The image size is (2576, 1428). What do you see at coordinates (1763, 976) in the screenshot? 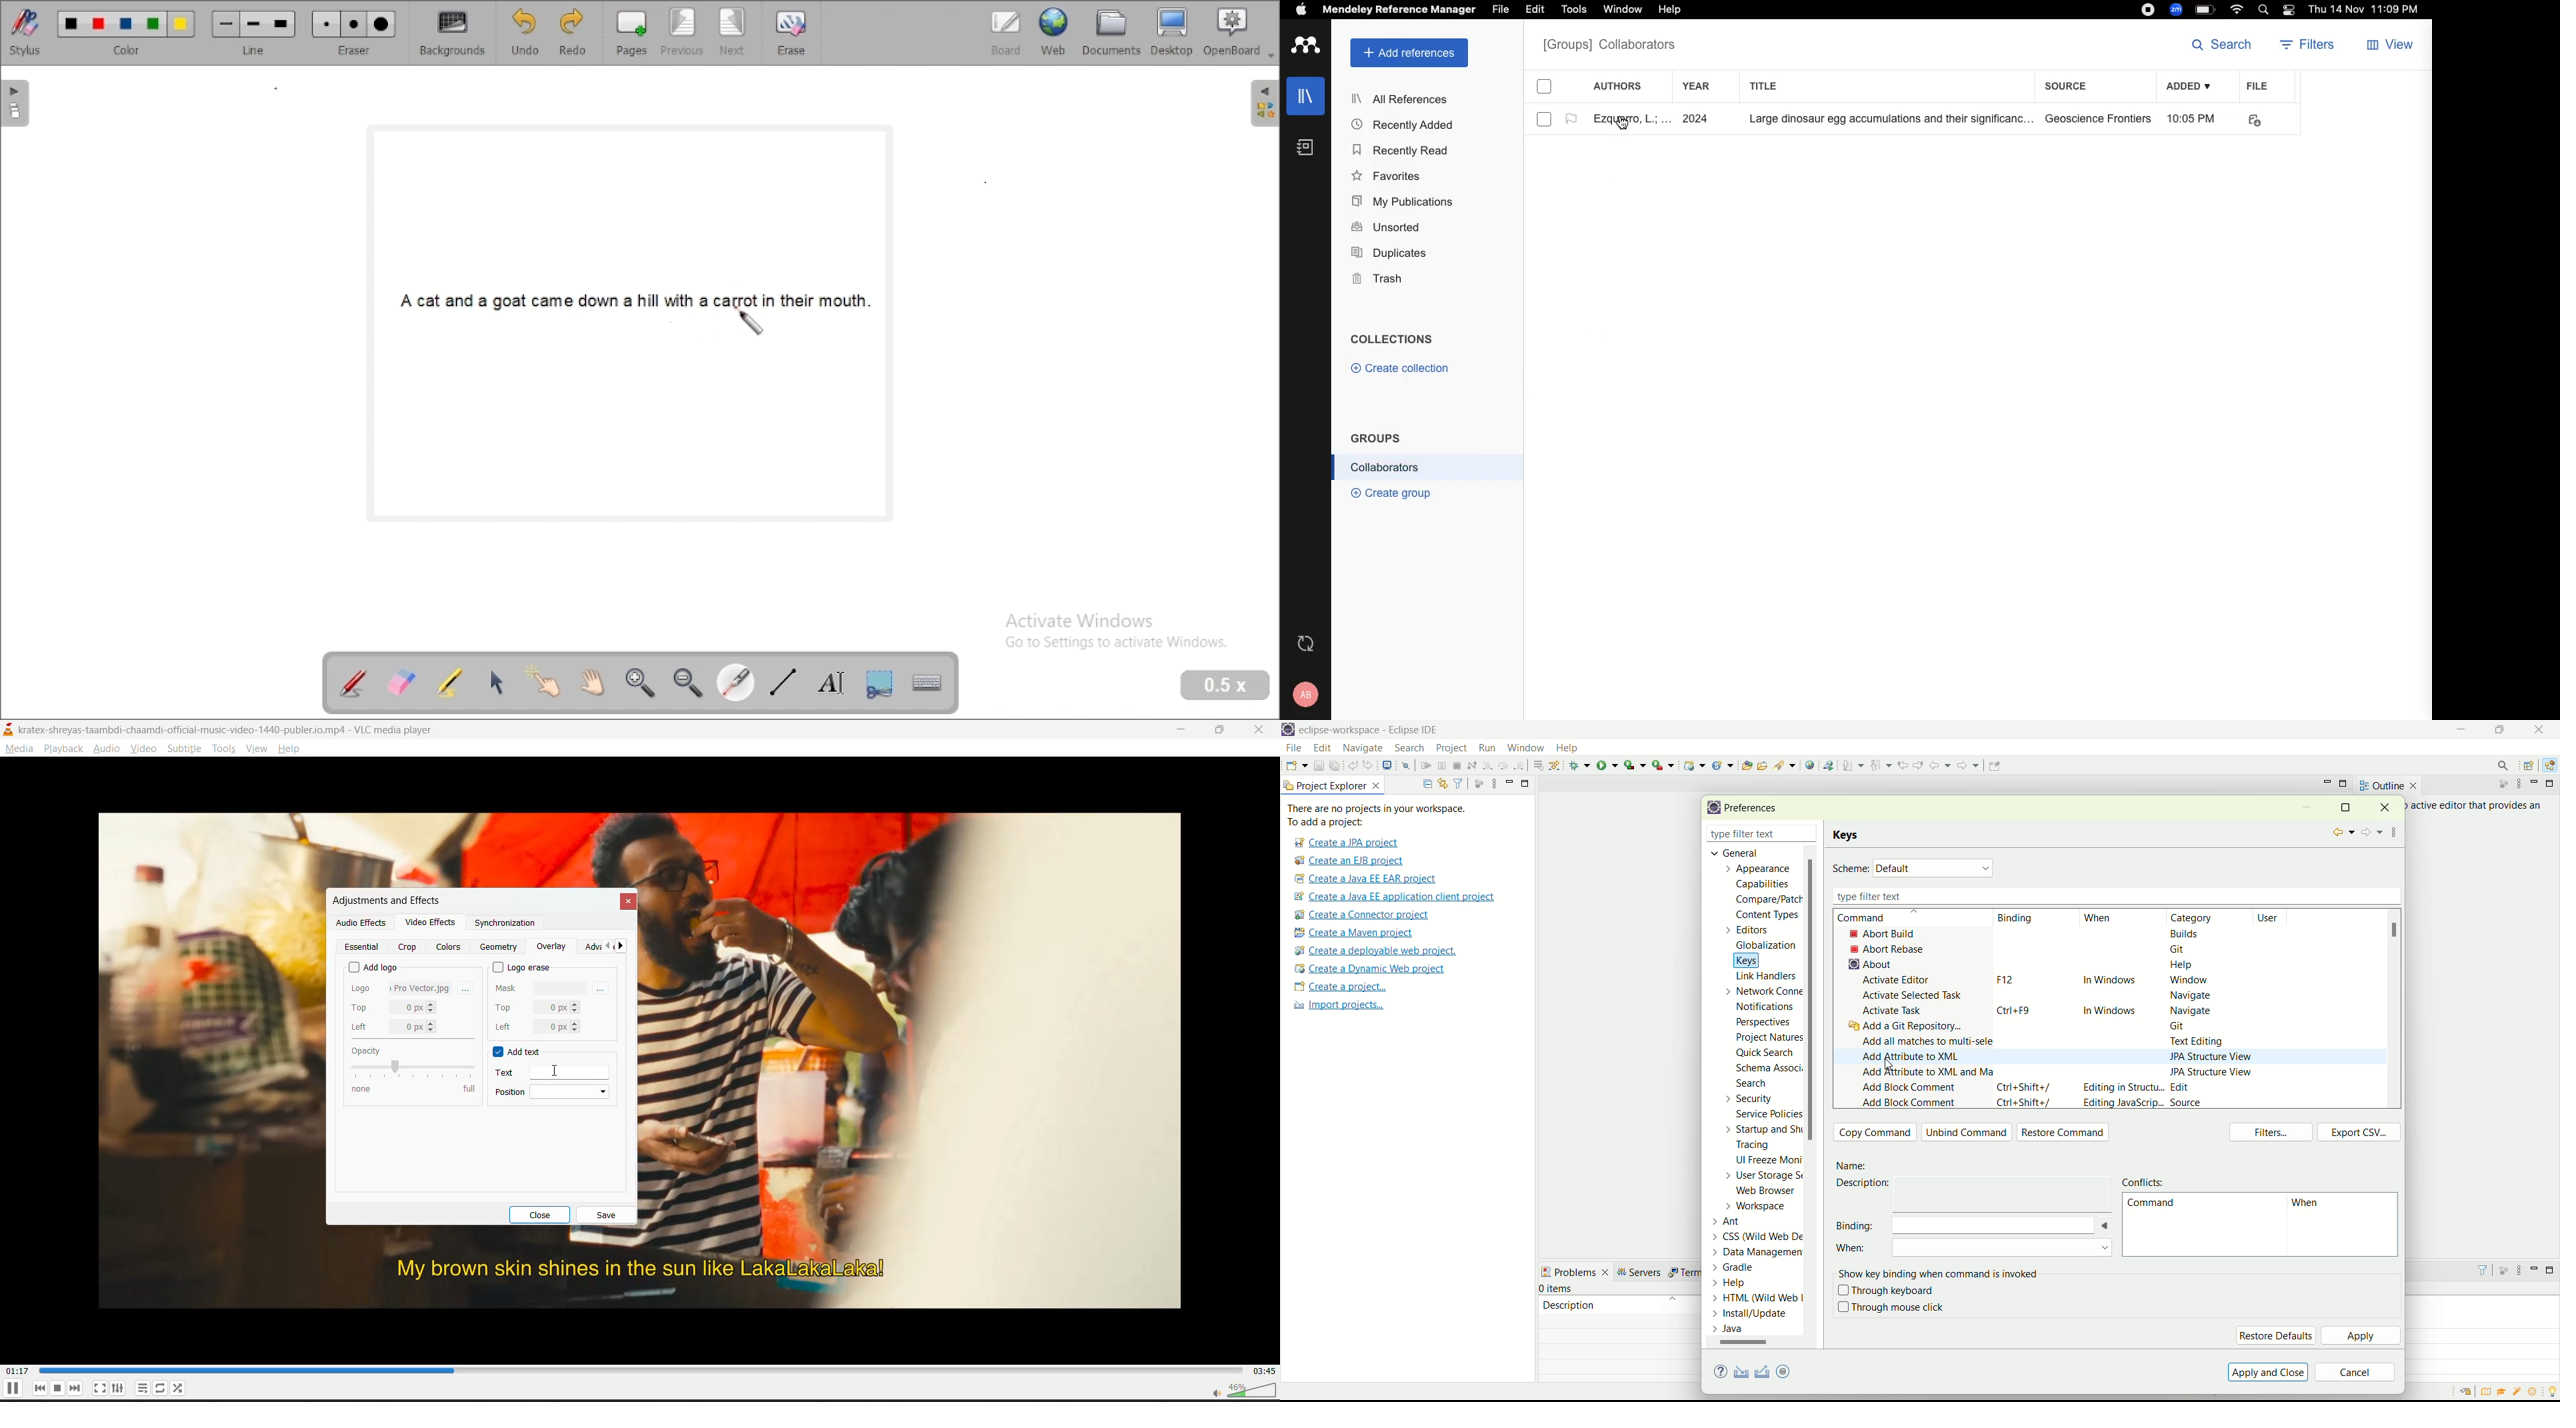
I see `link handlers` at bounding box center [1763, 976].